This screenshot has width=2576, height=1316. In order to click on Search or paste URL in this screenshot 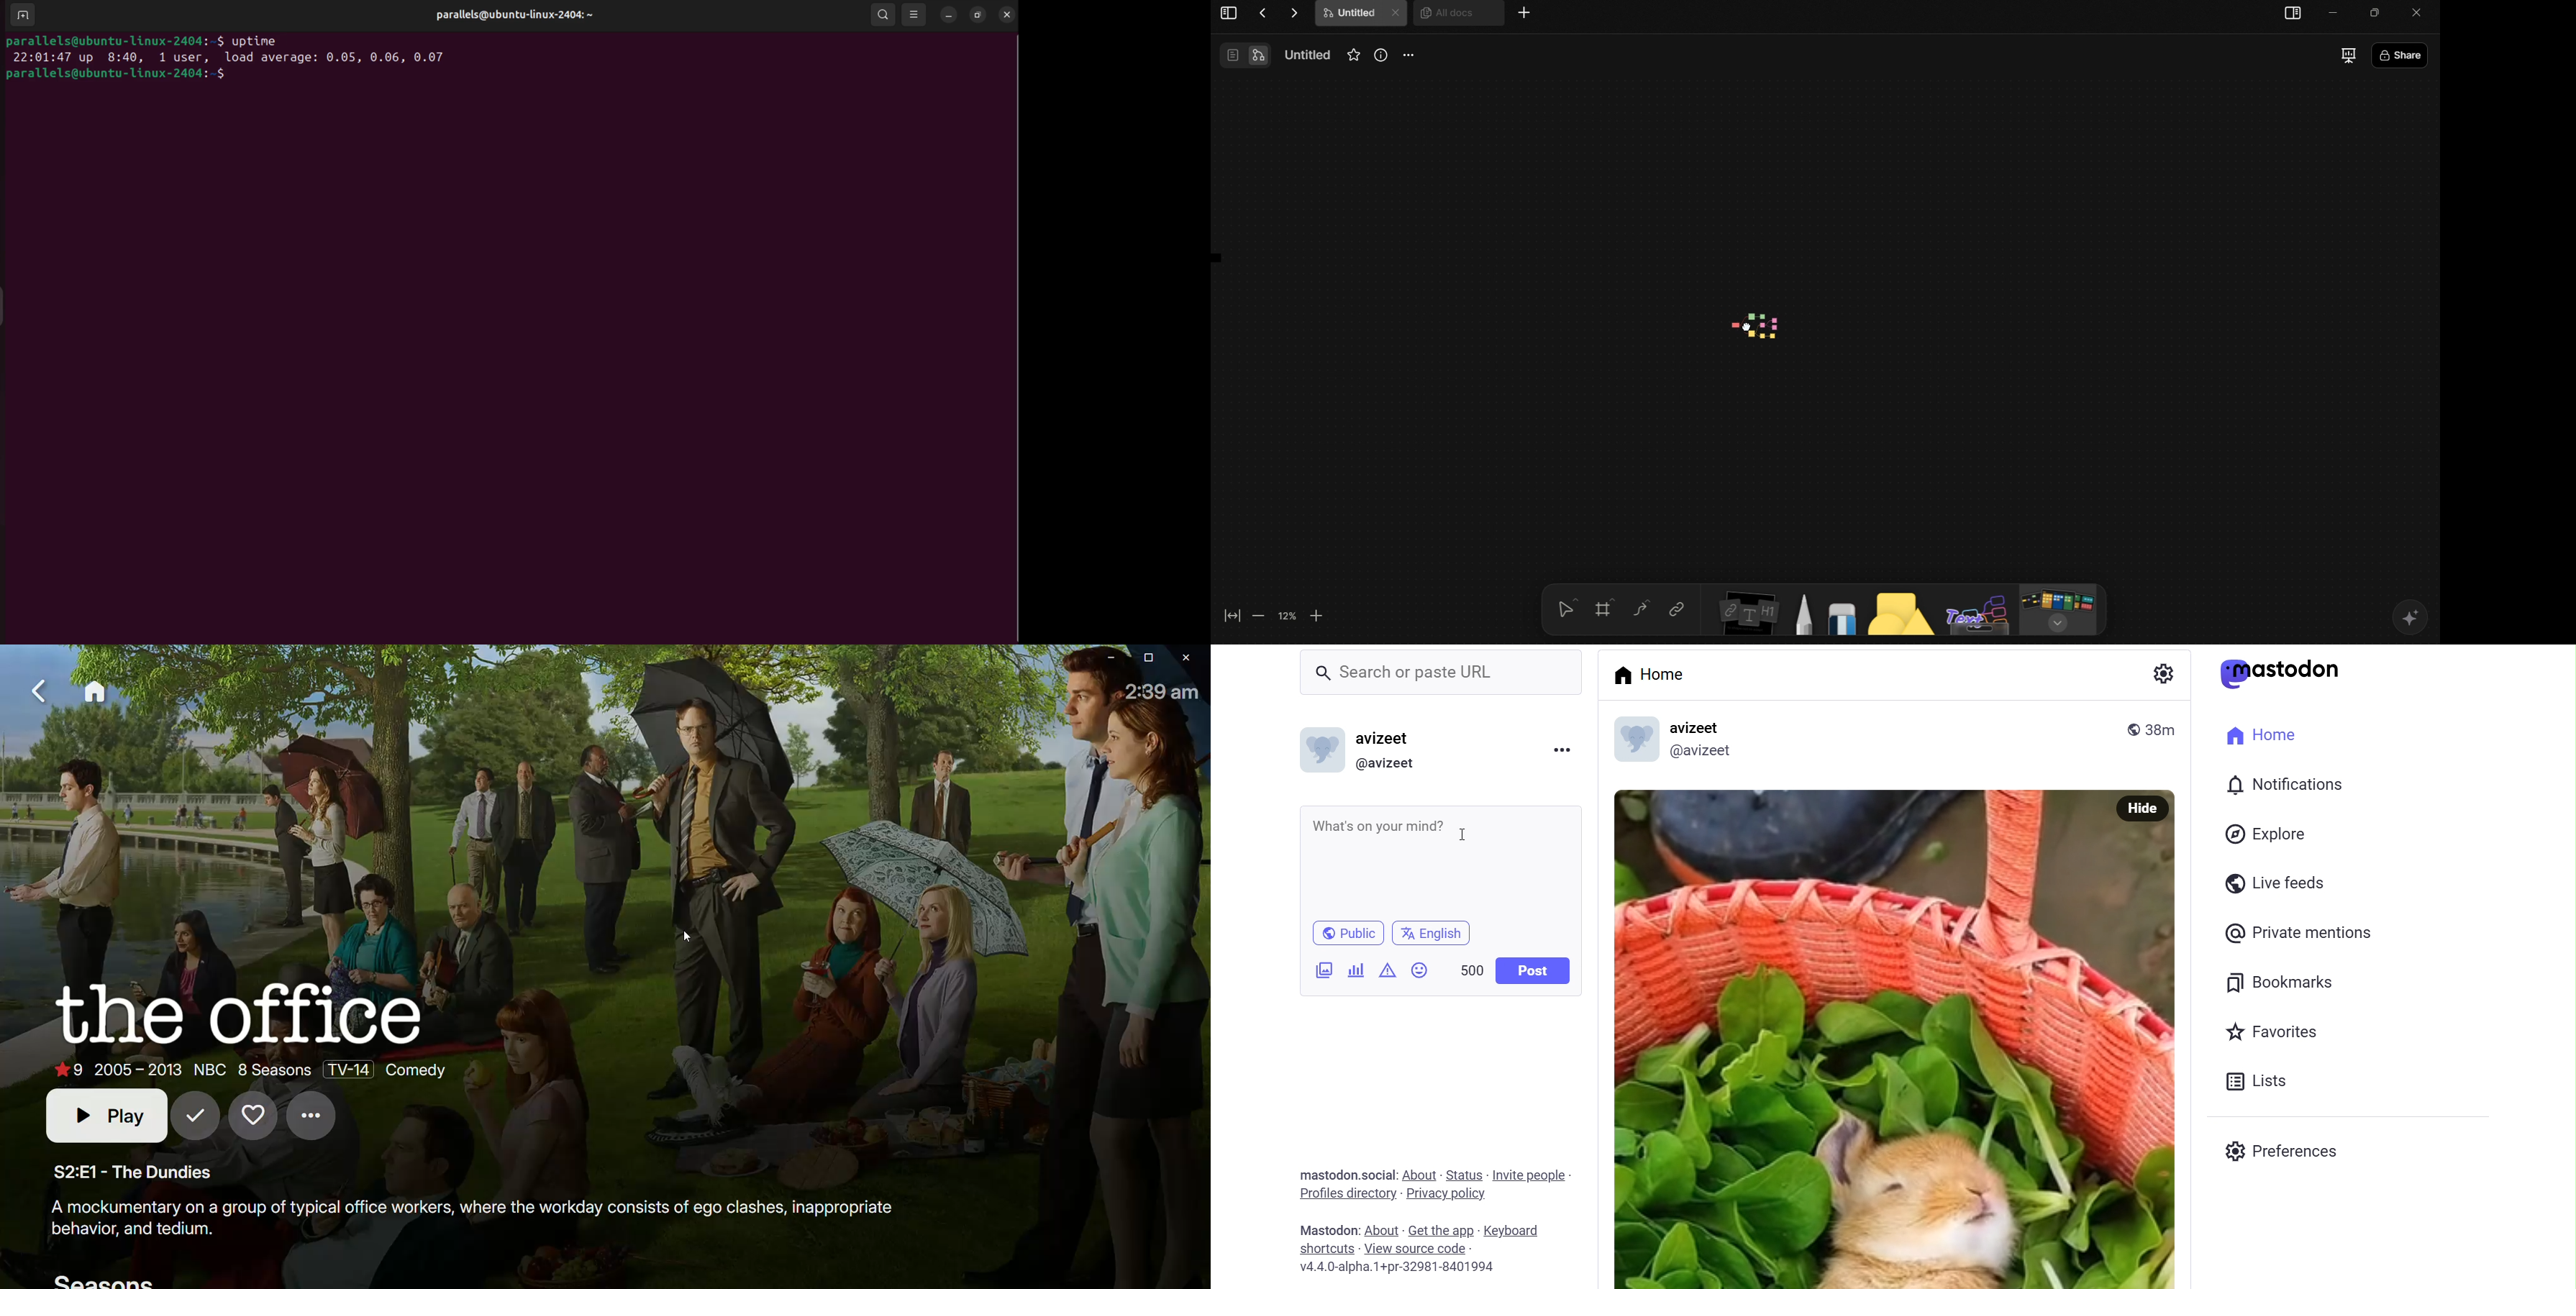, I will do `click(1443, 673)`.